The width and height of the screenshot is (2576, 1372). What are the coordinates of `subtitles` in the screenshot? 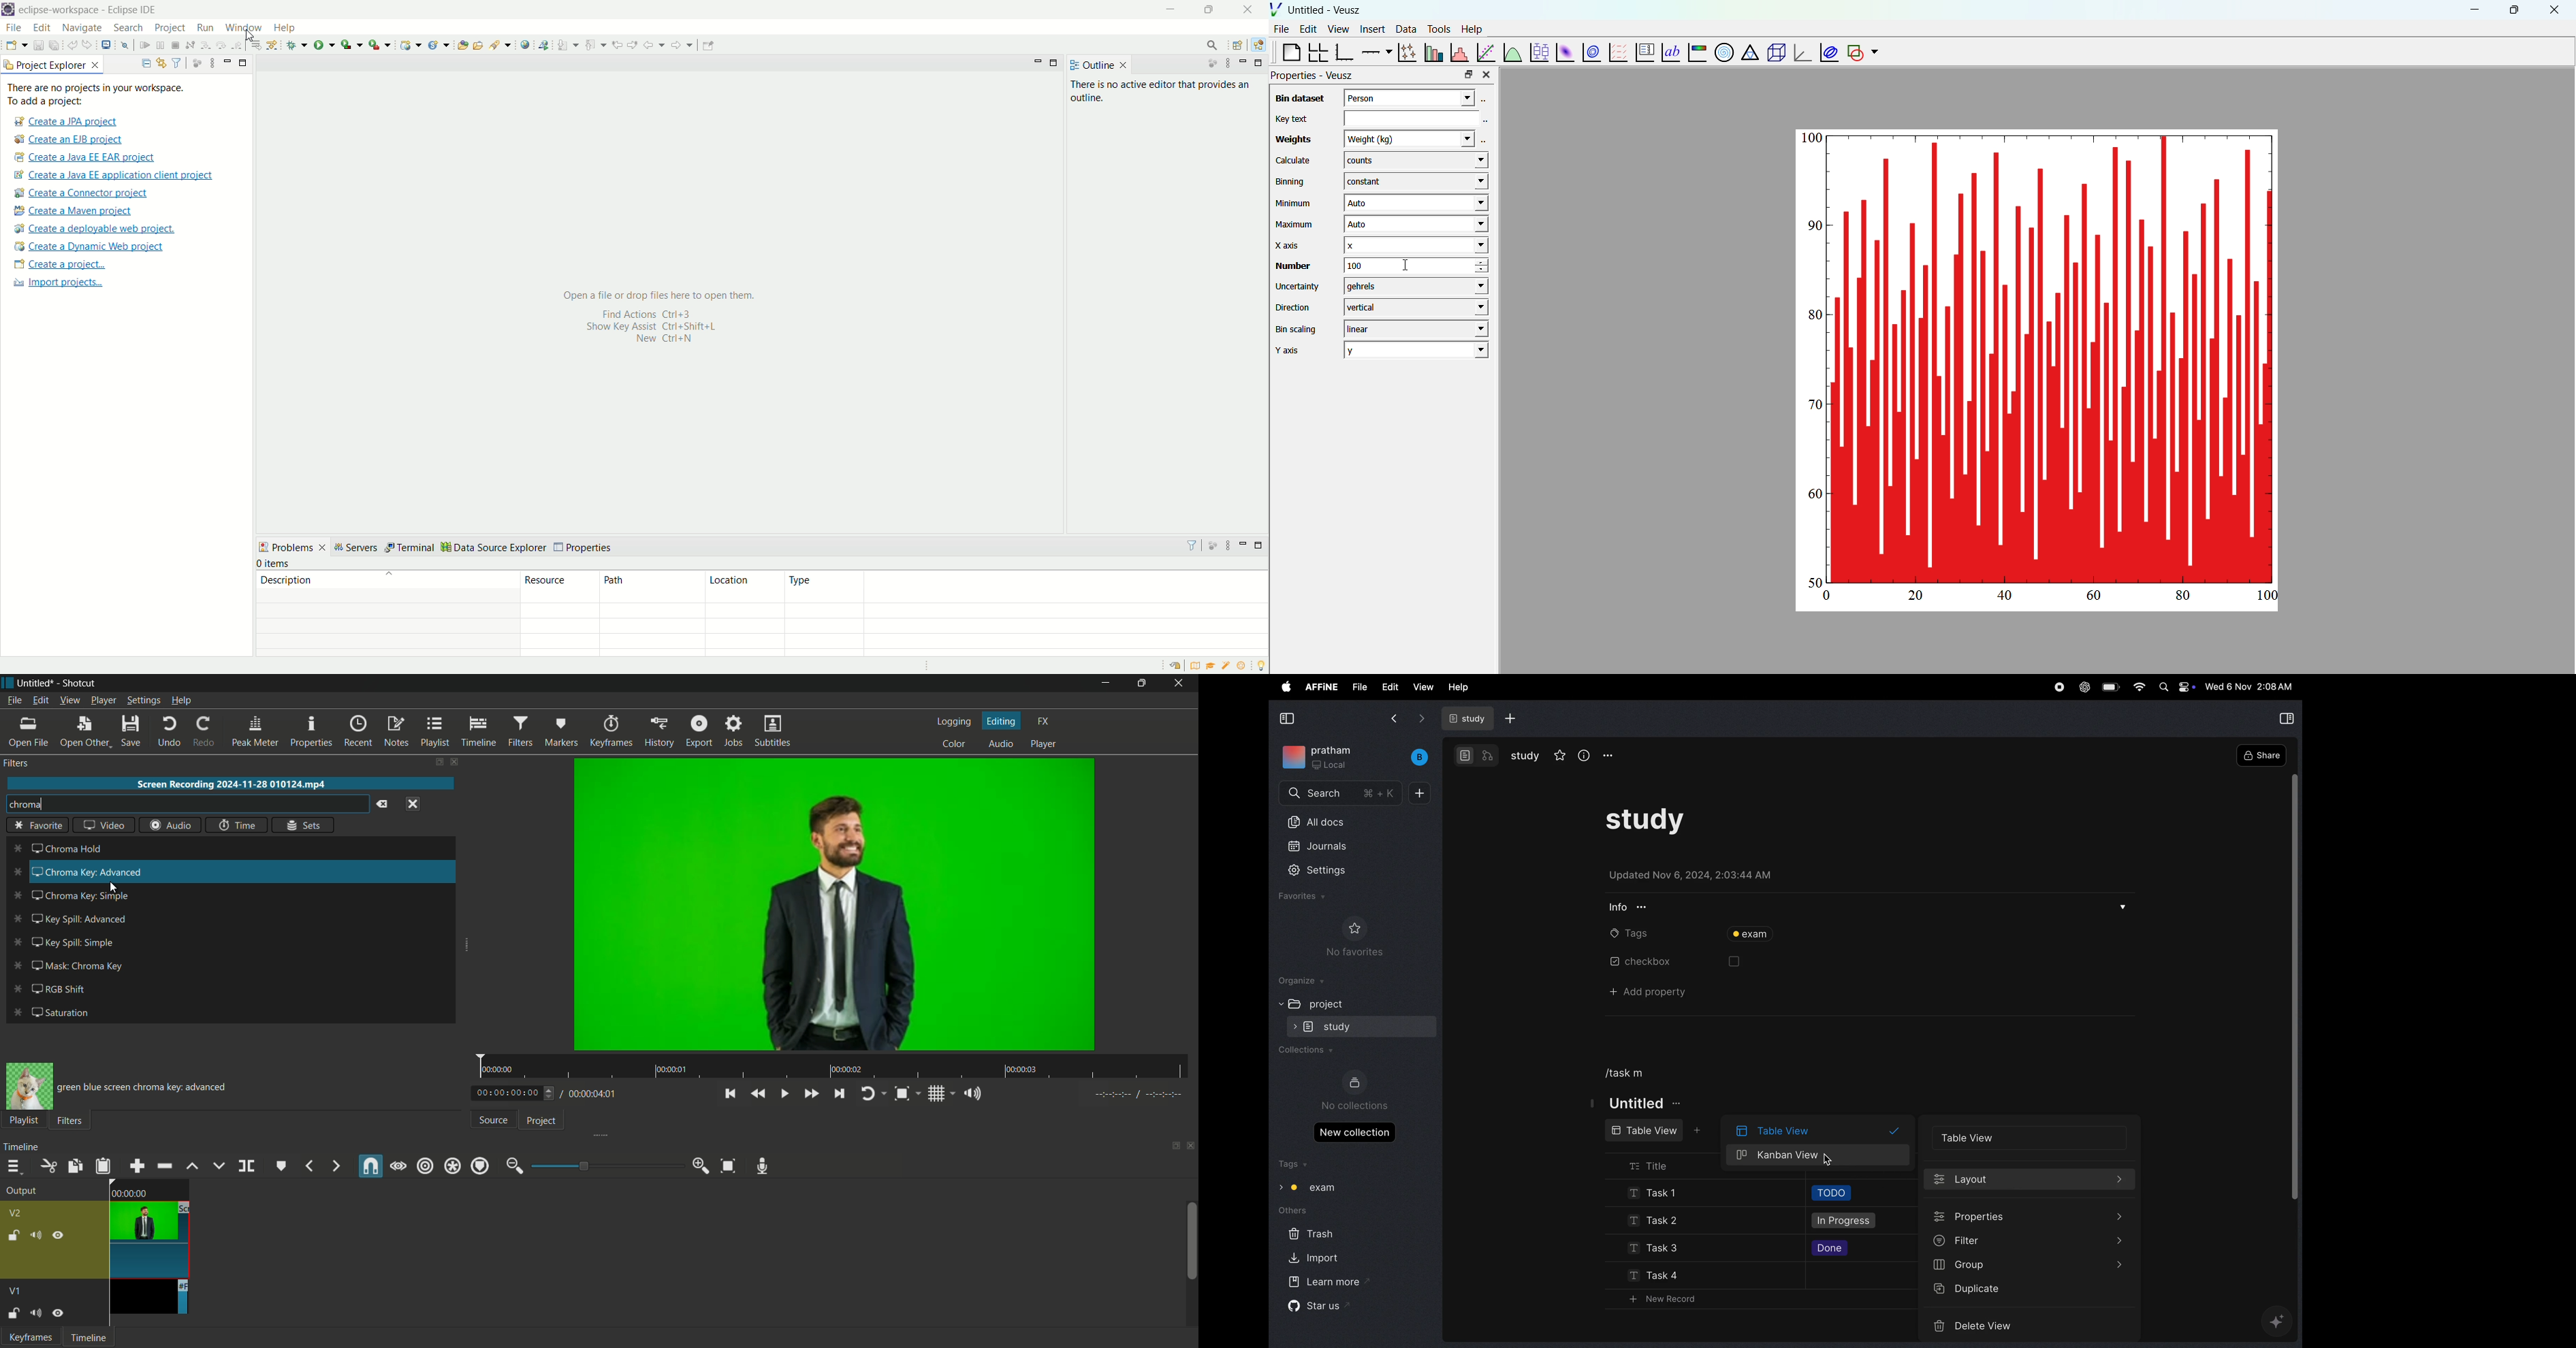 It's located at (774, 731).